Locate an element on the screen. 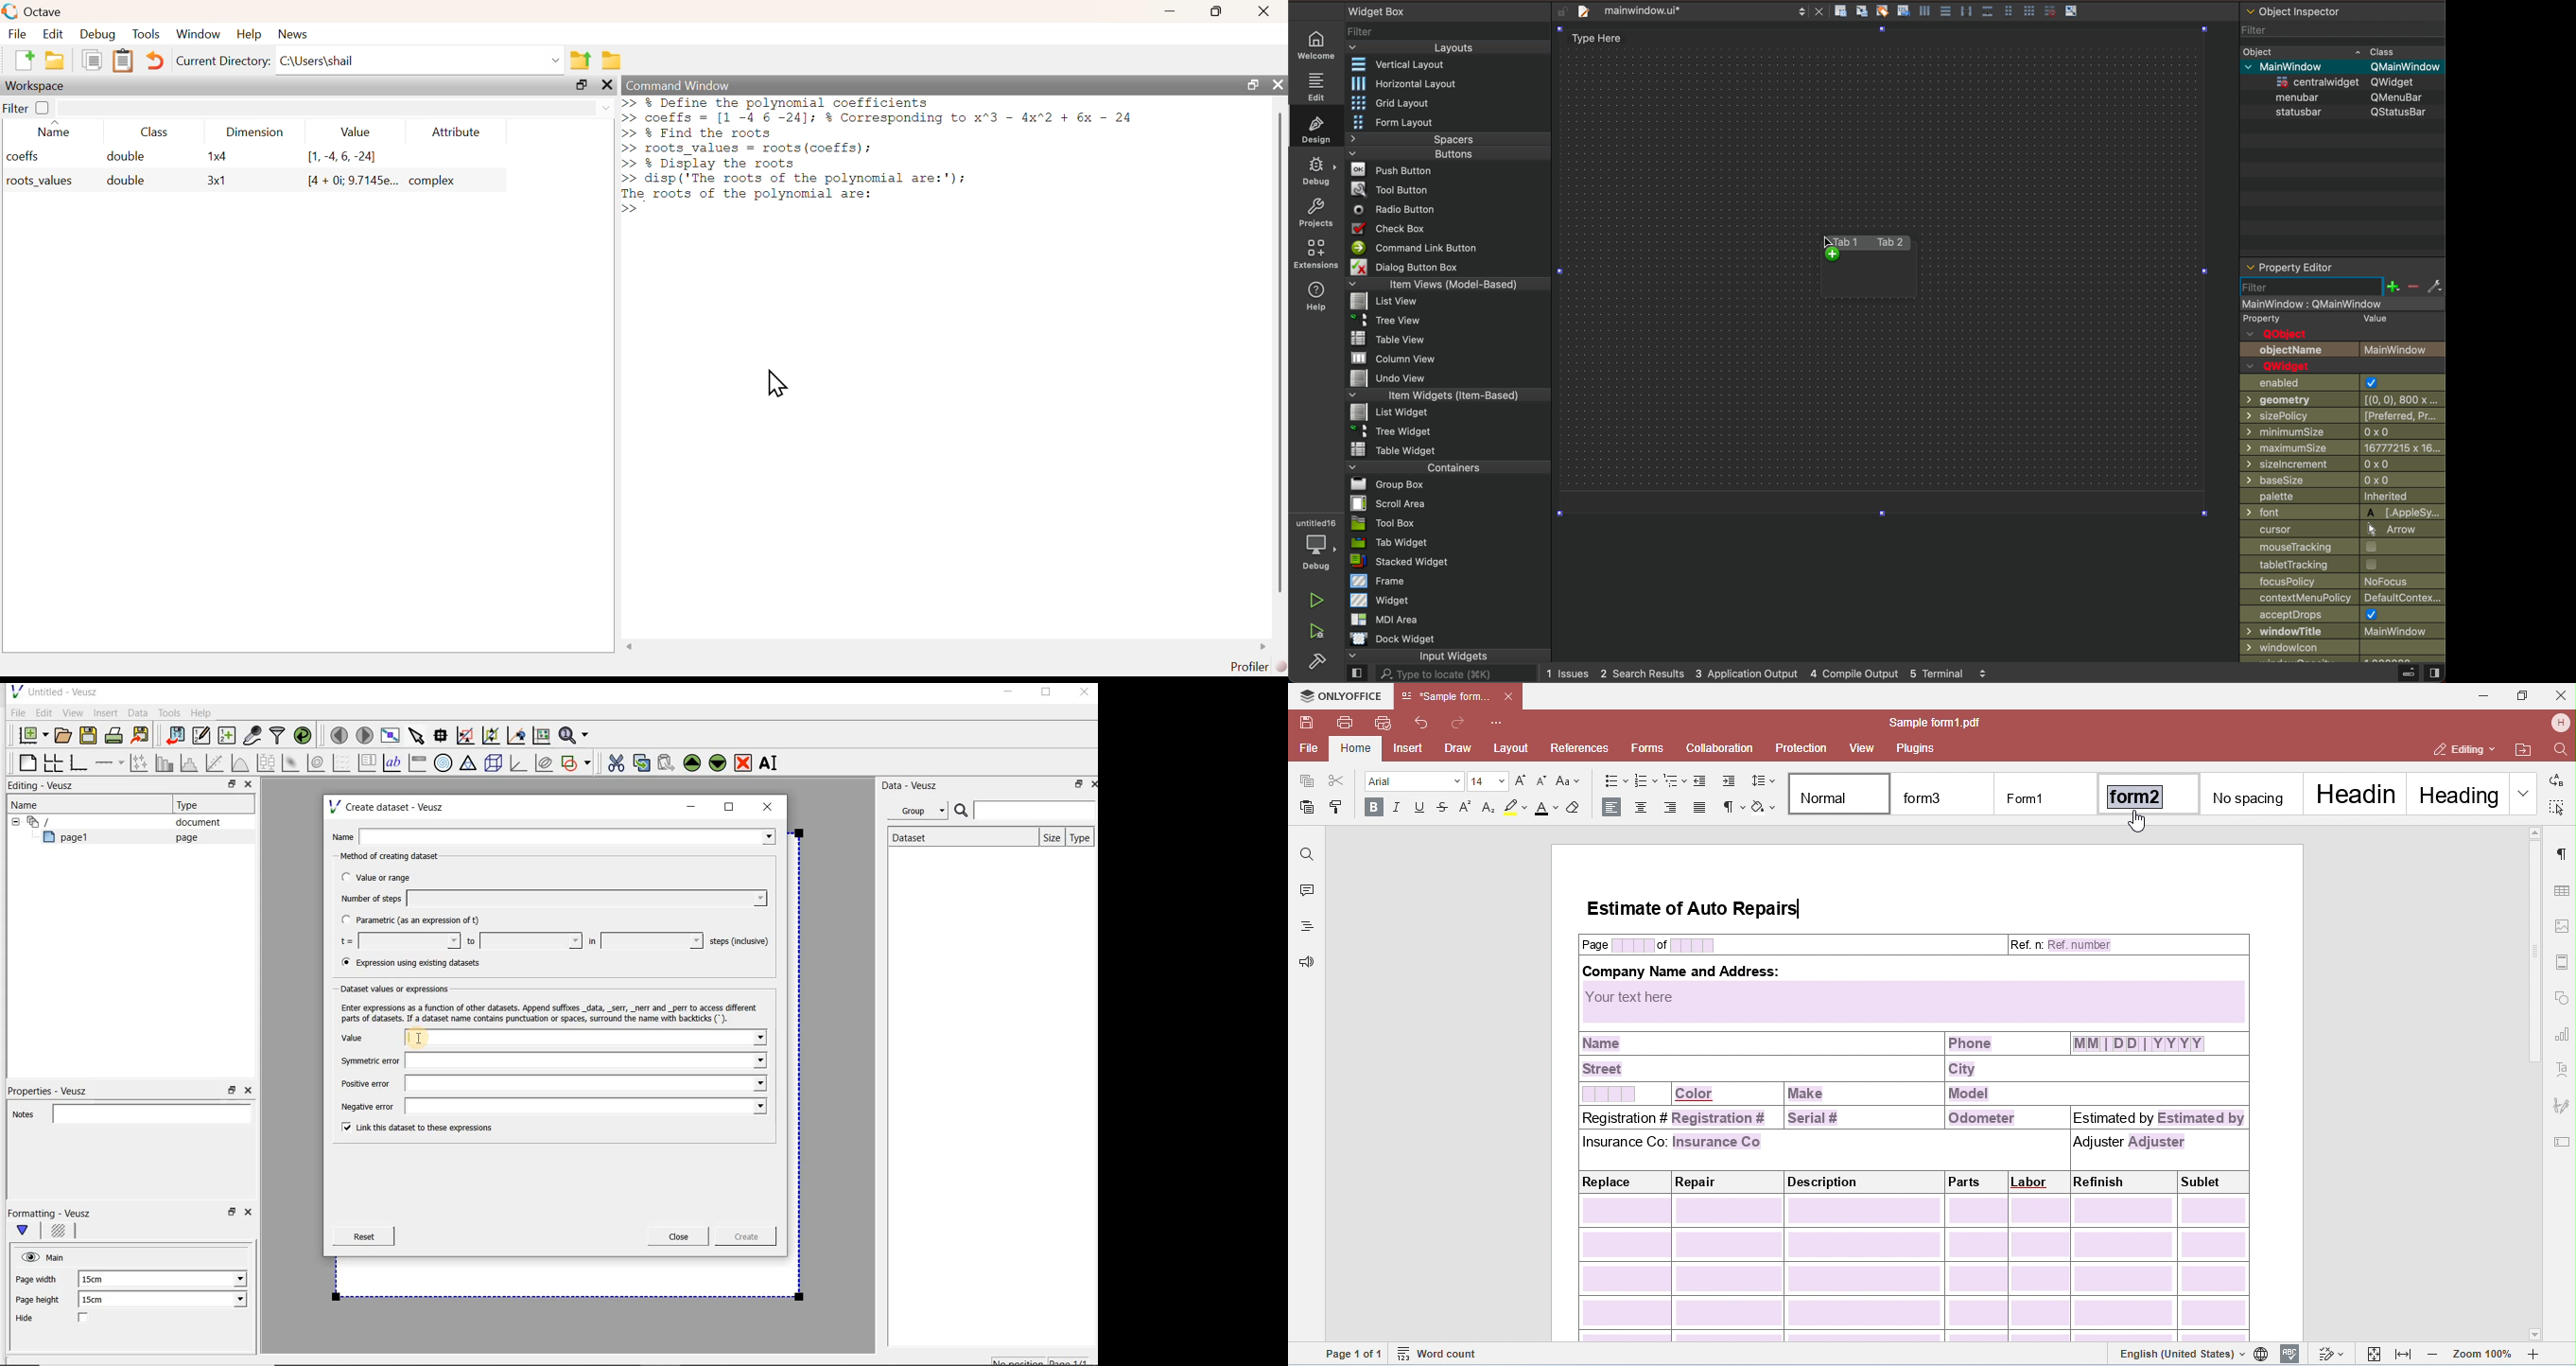 Image resolution: width=2576 pixels, height=1372 pixels. Move the selected widget down is located at coordinates (719, 762).